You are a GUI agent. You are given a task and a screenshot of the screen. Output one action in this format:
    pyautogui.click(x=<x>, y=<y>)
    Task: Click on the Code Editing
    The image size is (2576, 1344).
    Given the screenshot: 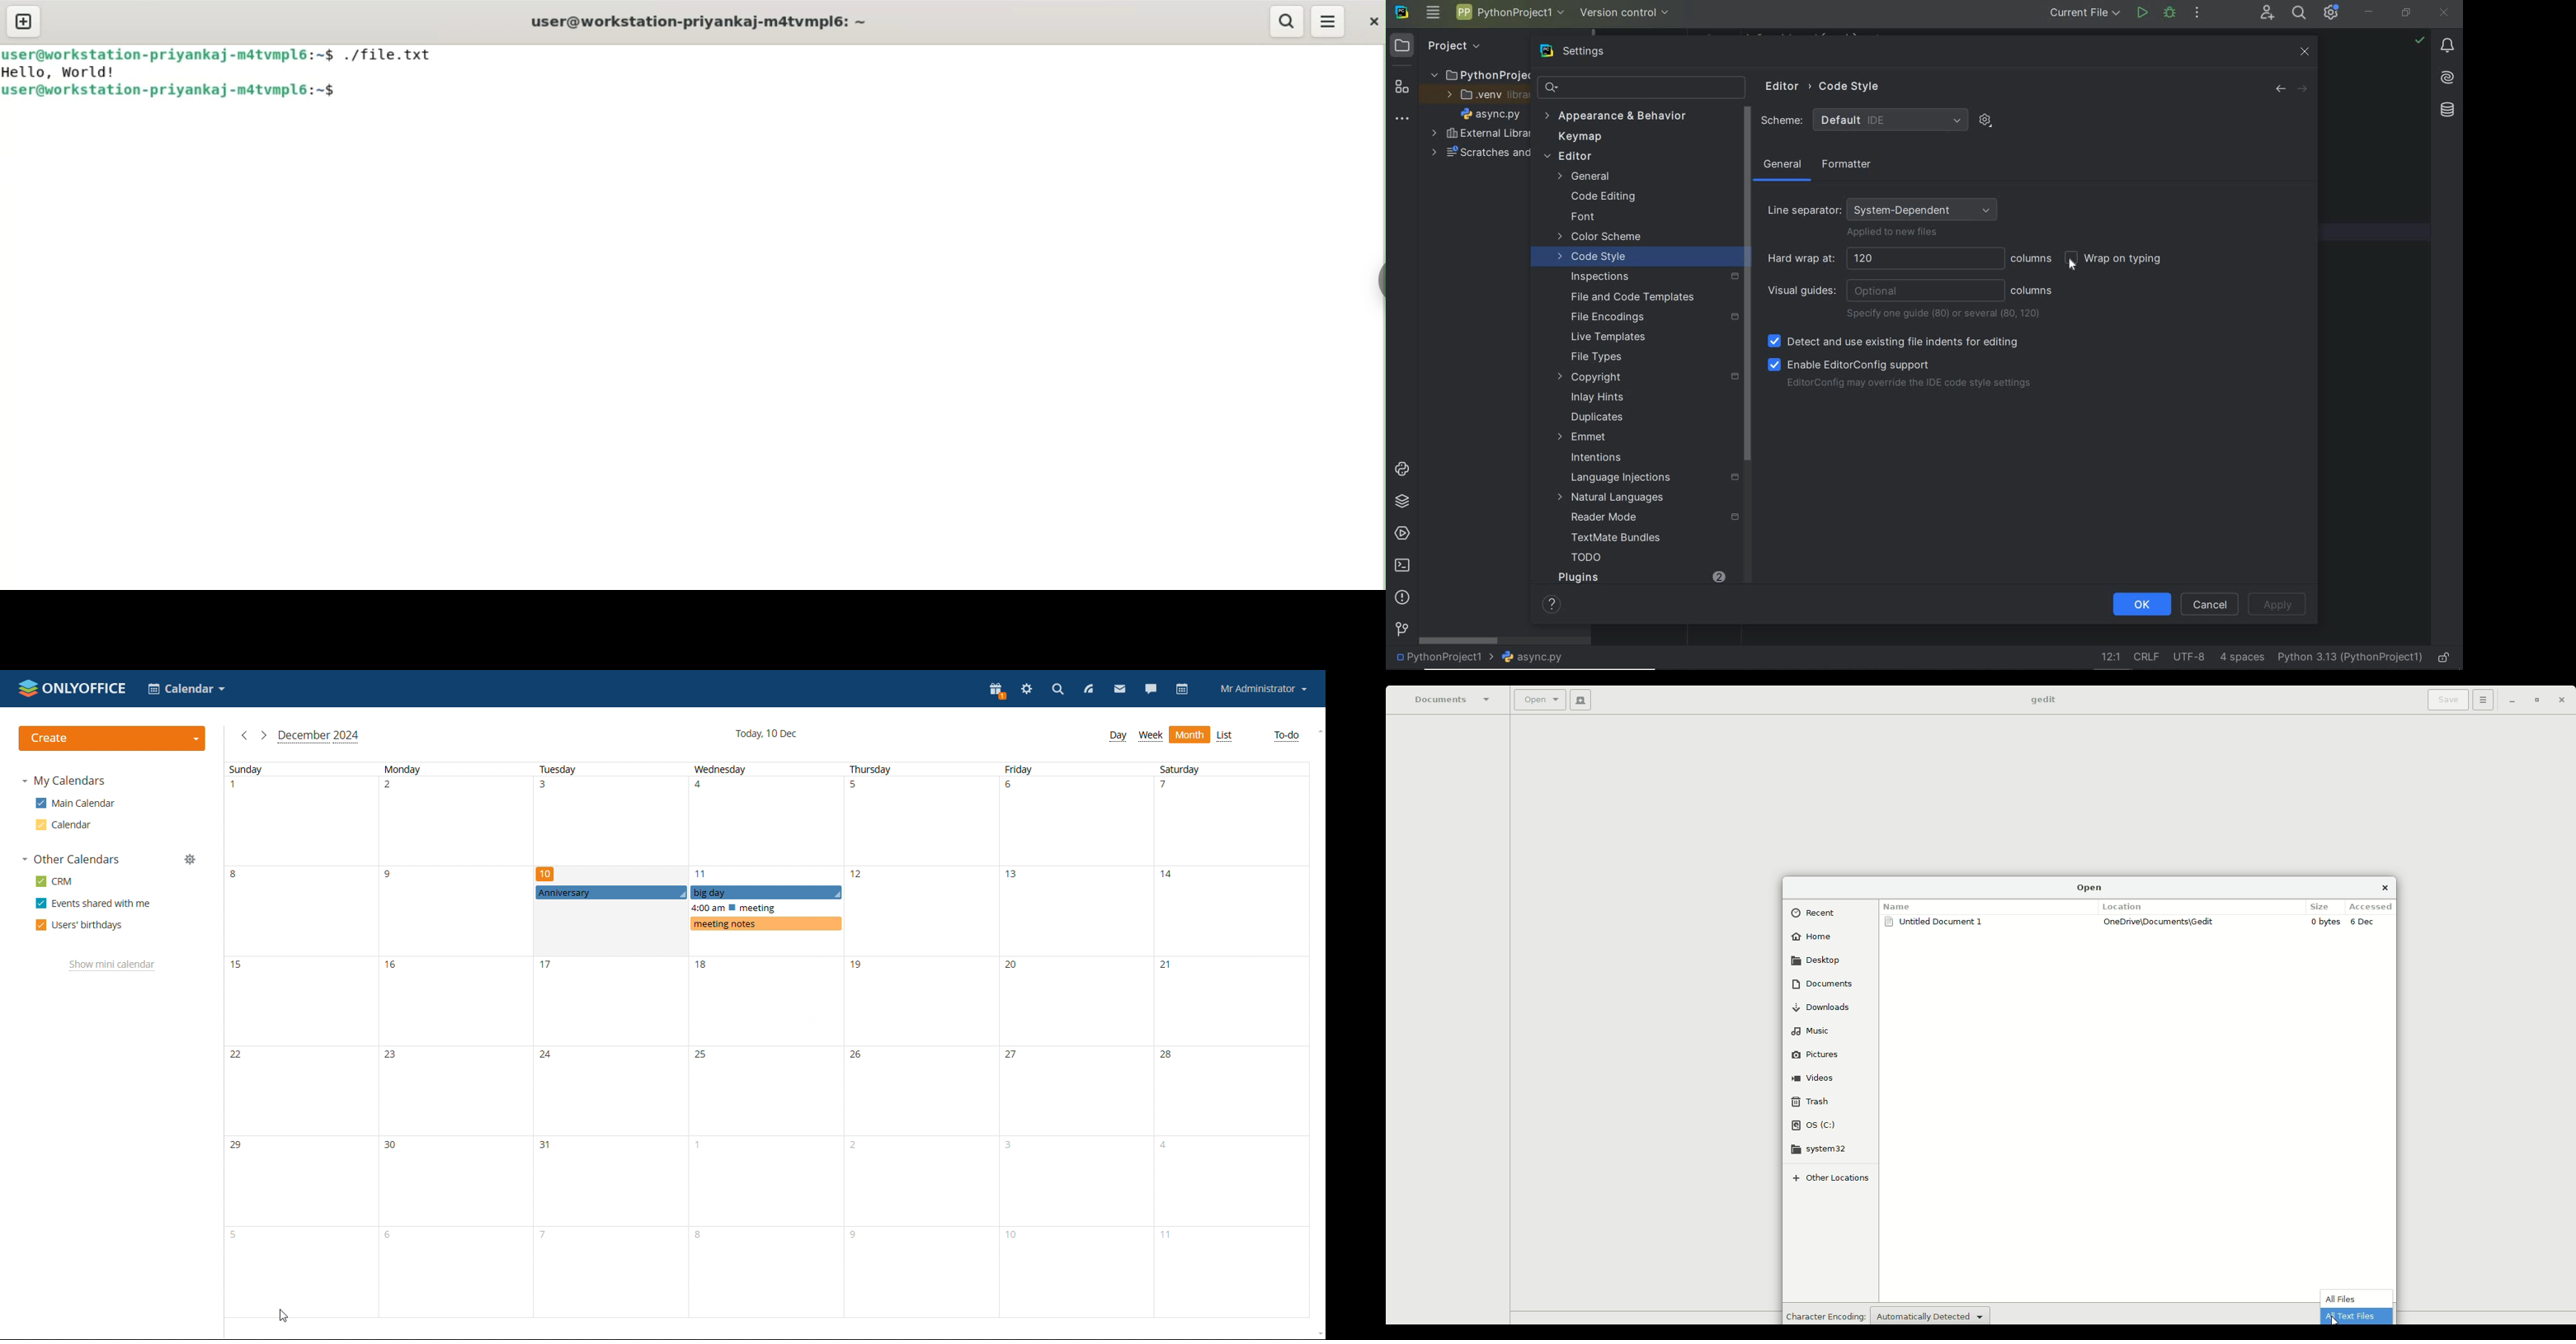 What is the action you would take?
    pyautogui.click(x=1605, y=196)
    